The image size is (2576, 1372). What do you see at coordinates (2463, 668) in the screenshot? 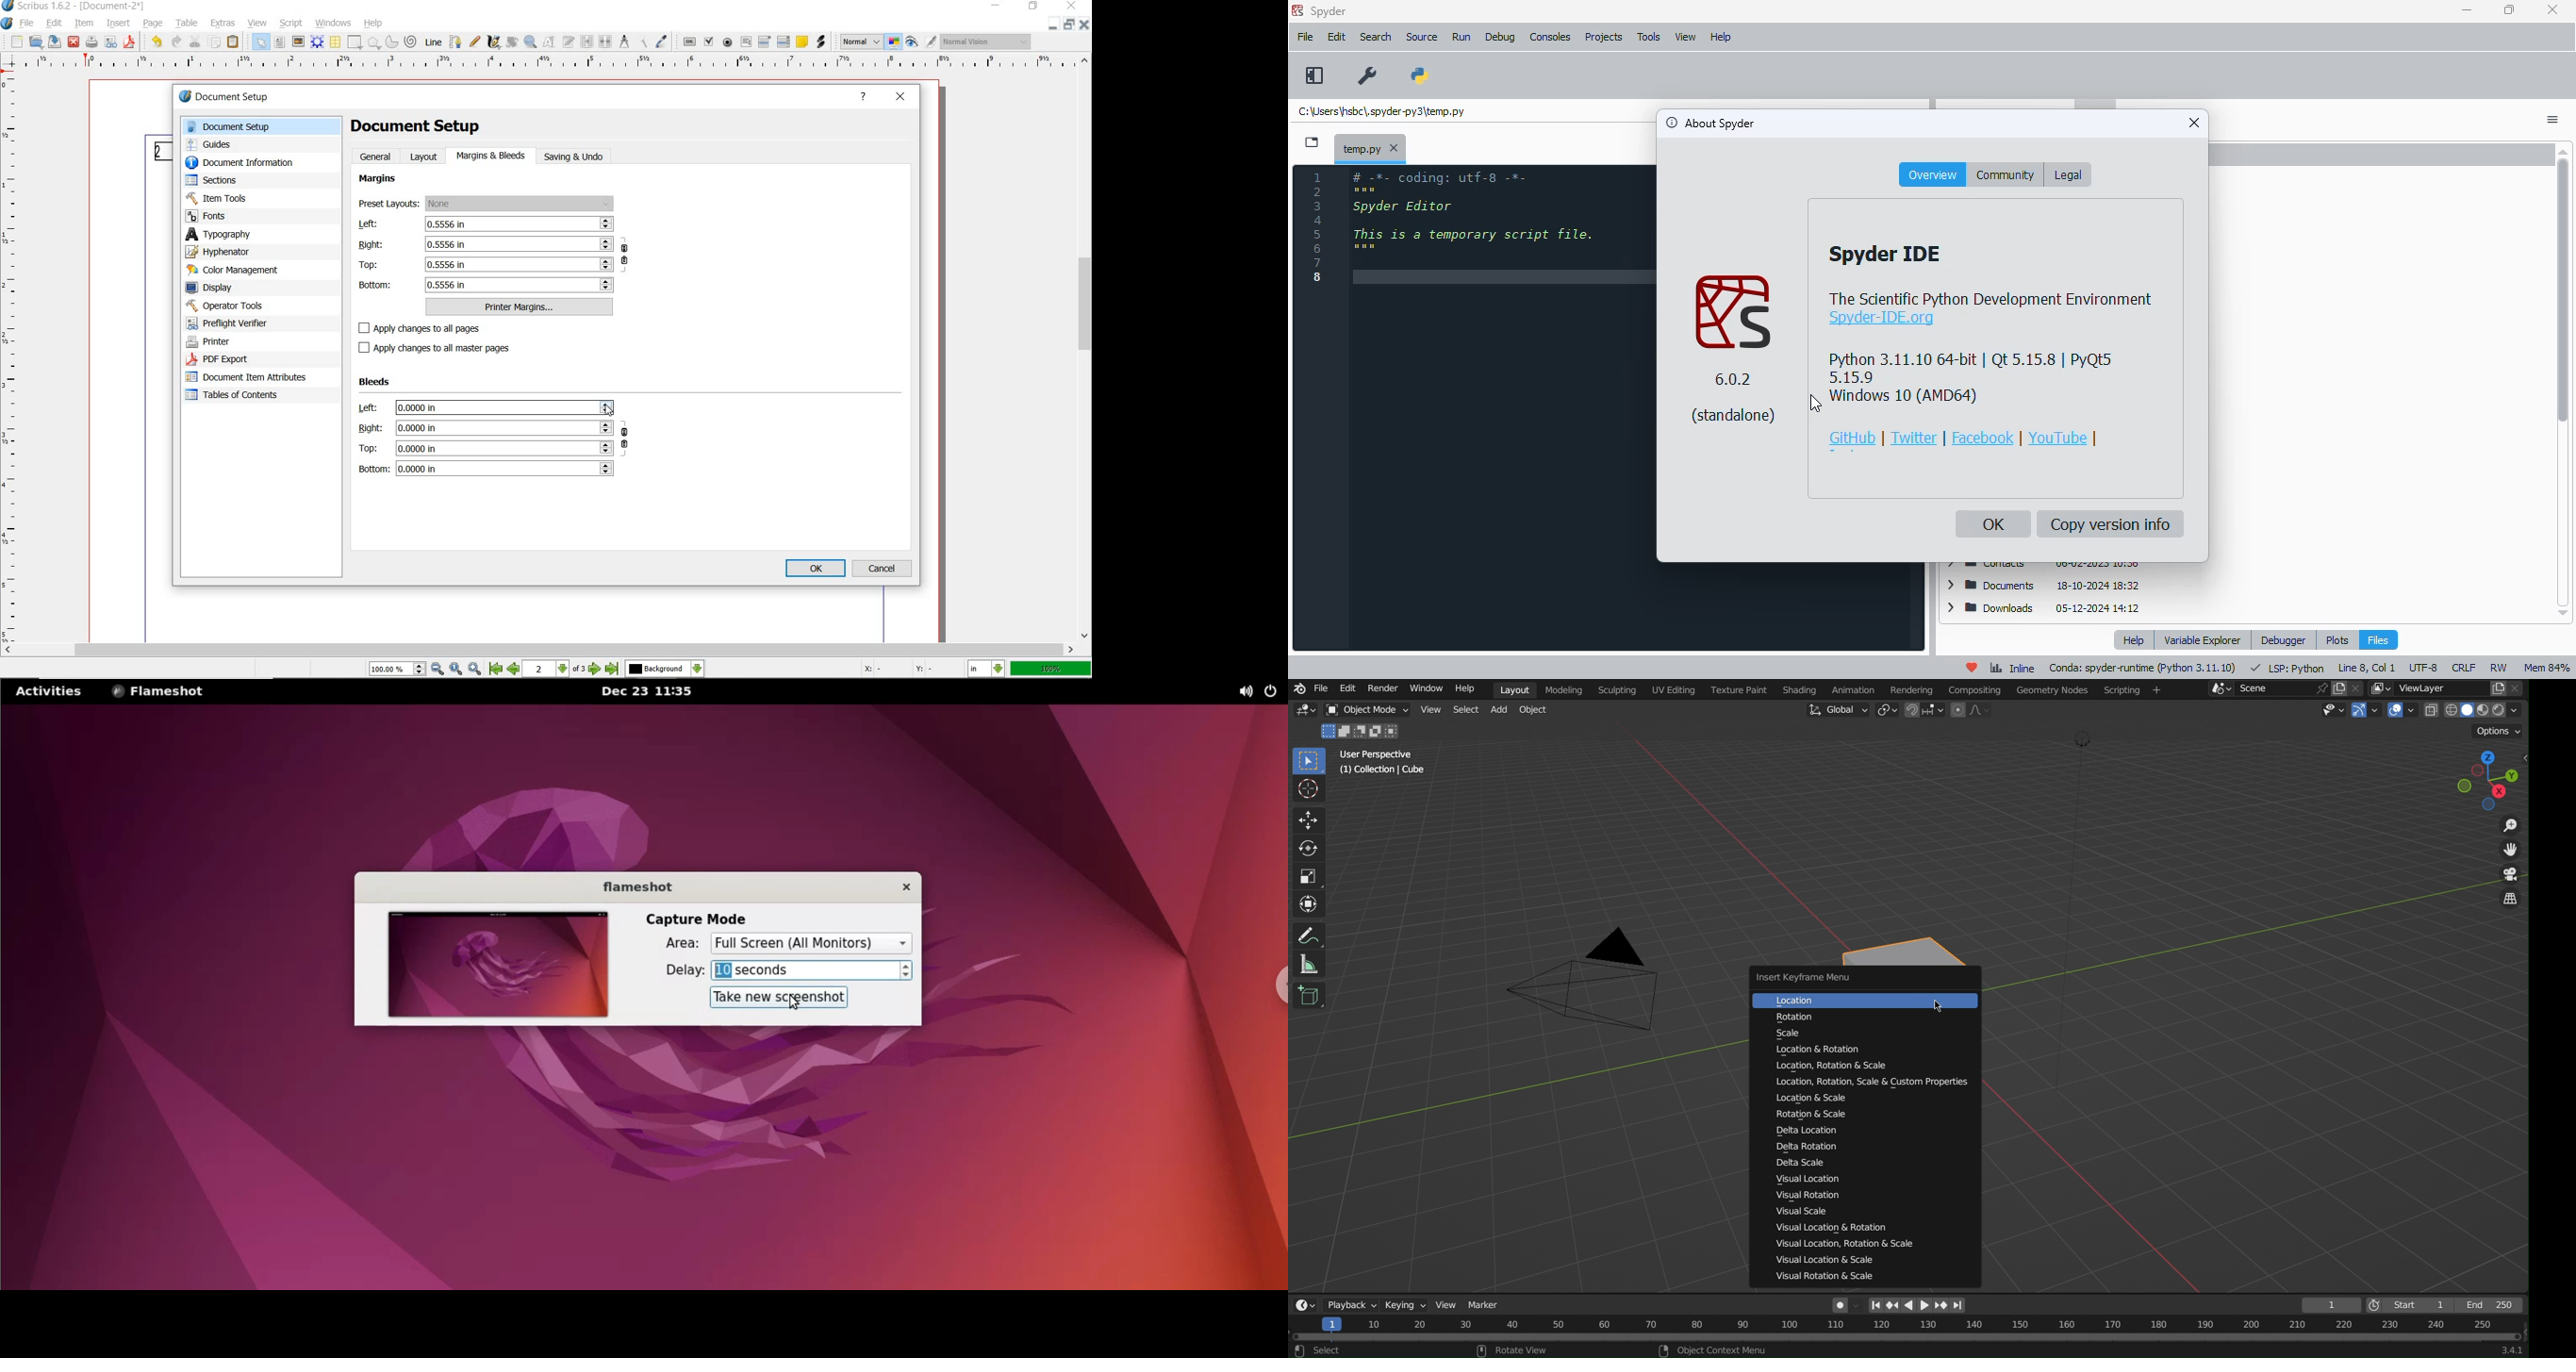
I see `CRLF` at bounding box center [2463, 668].